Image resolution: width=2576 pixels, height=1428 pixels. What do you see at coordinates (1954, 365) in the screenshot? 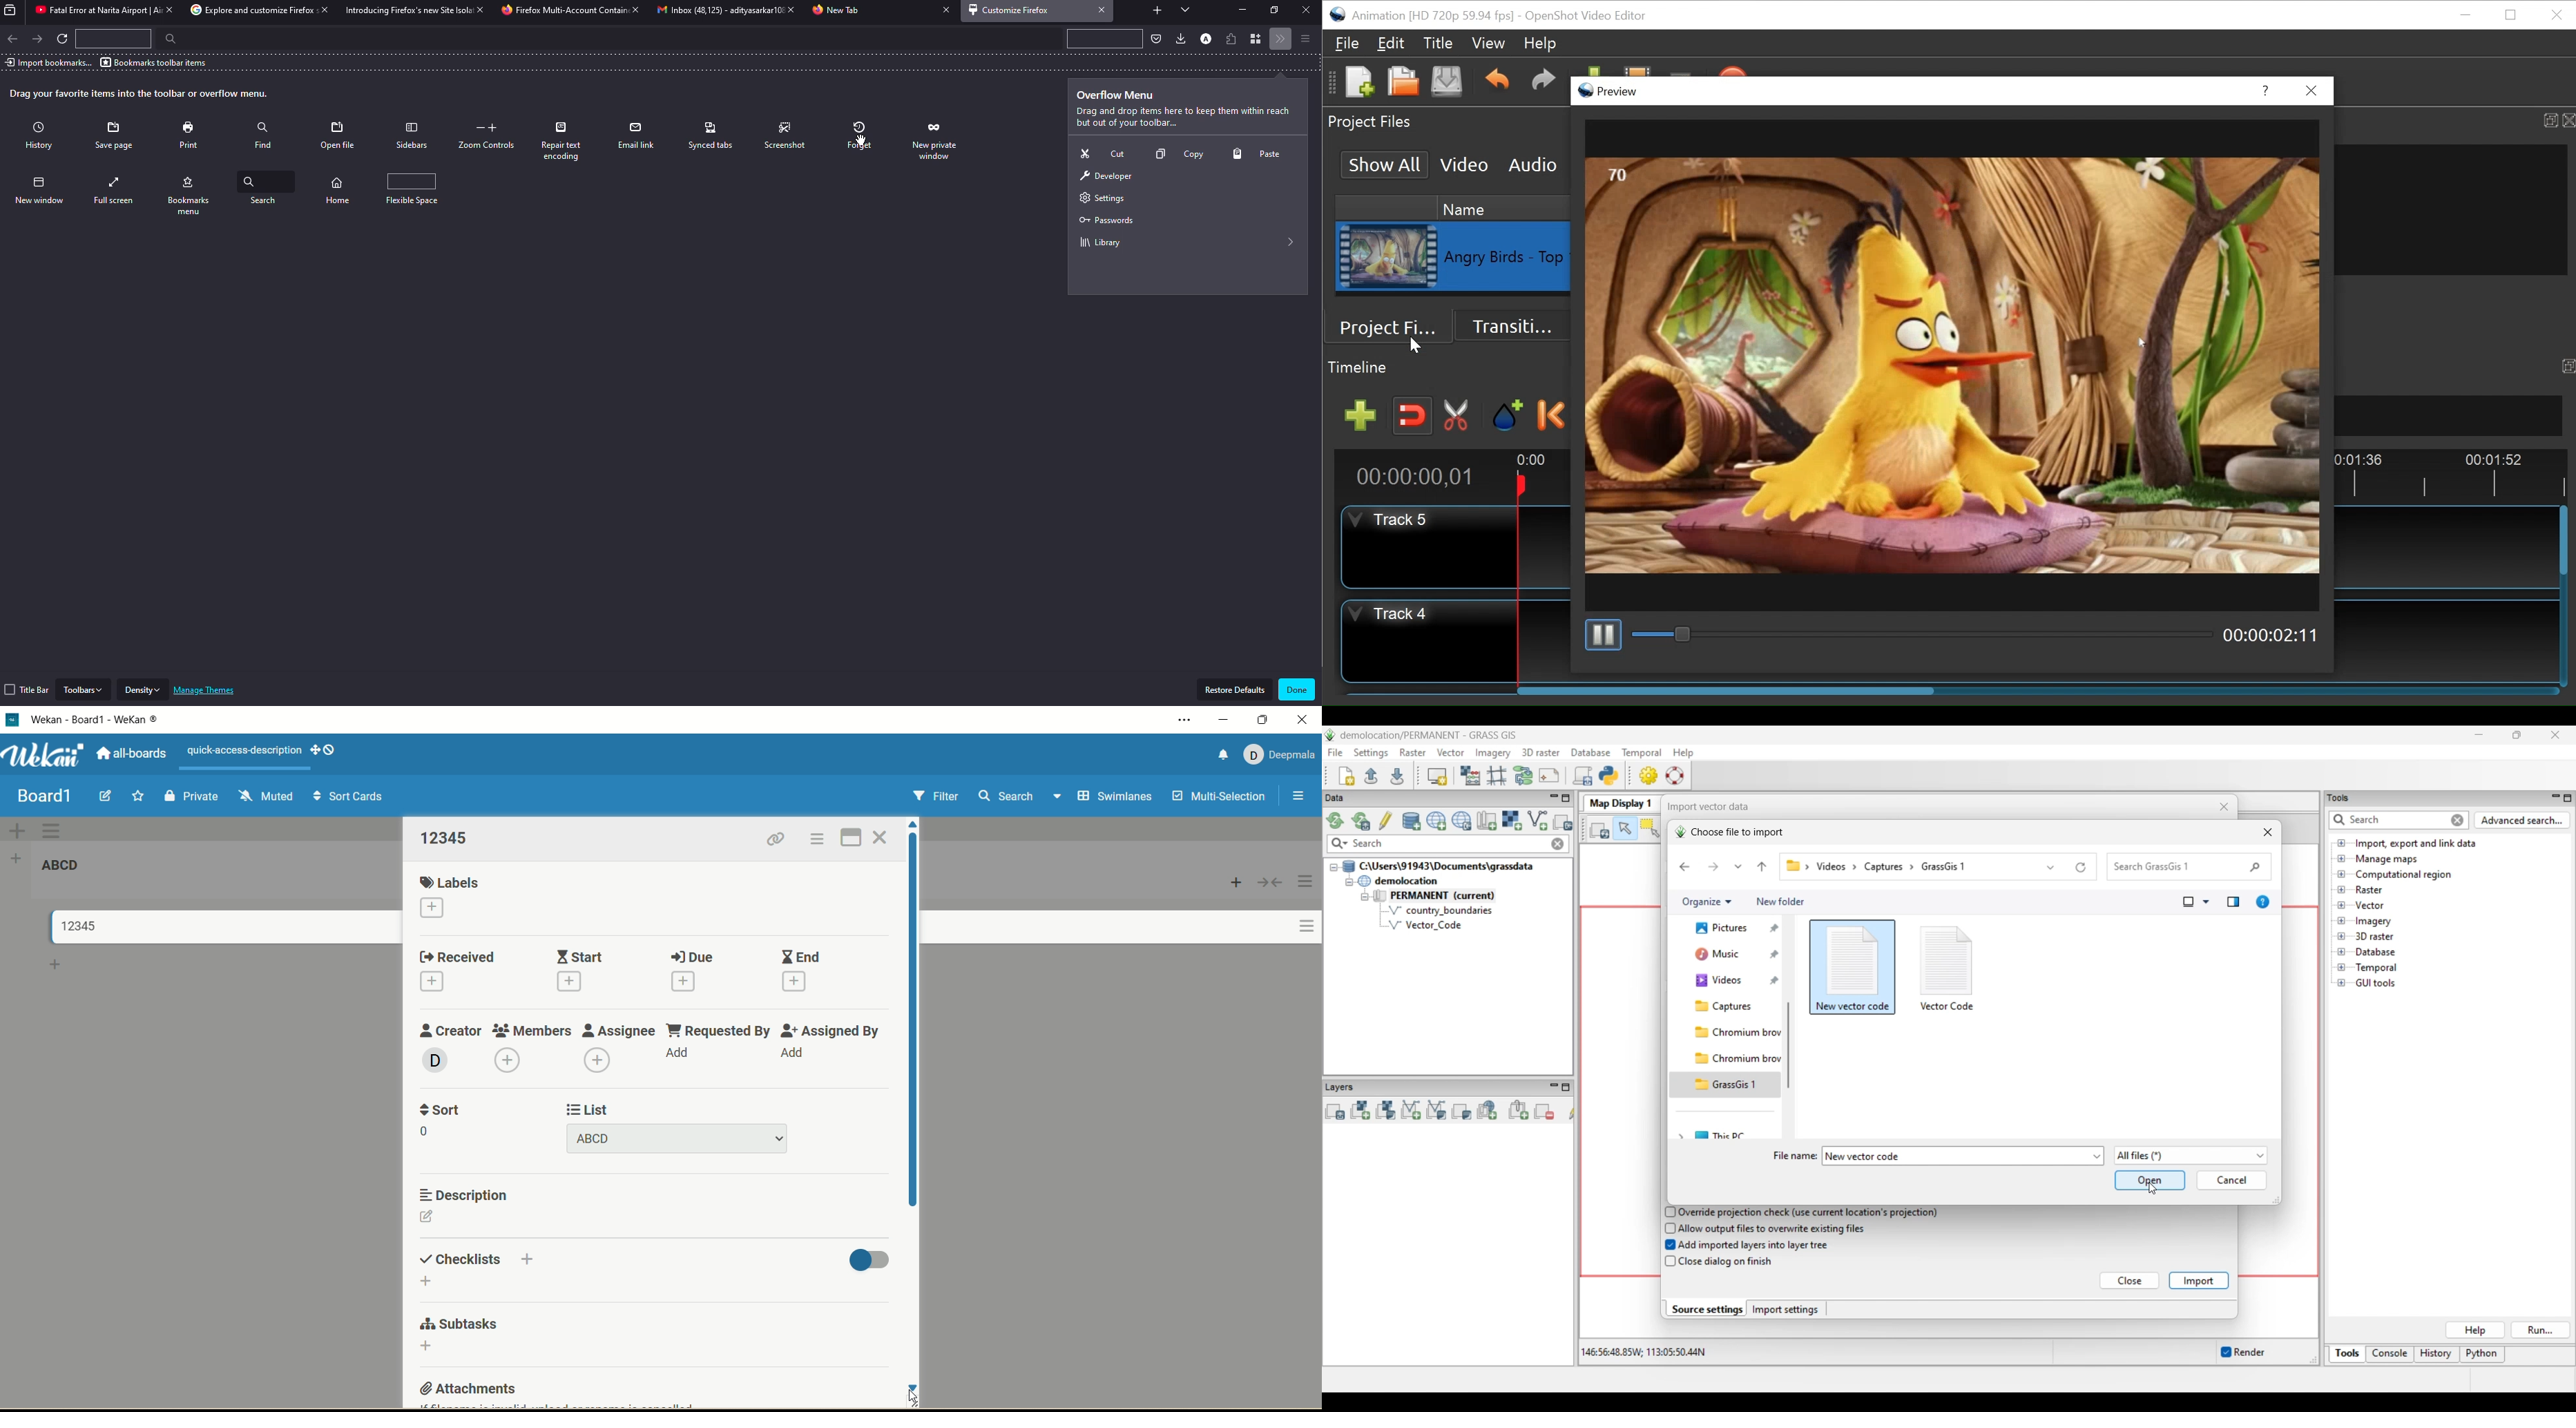
I see `Clip Preview Display` at bounding box center [1954, 365].